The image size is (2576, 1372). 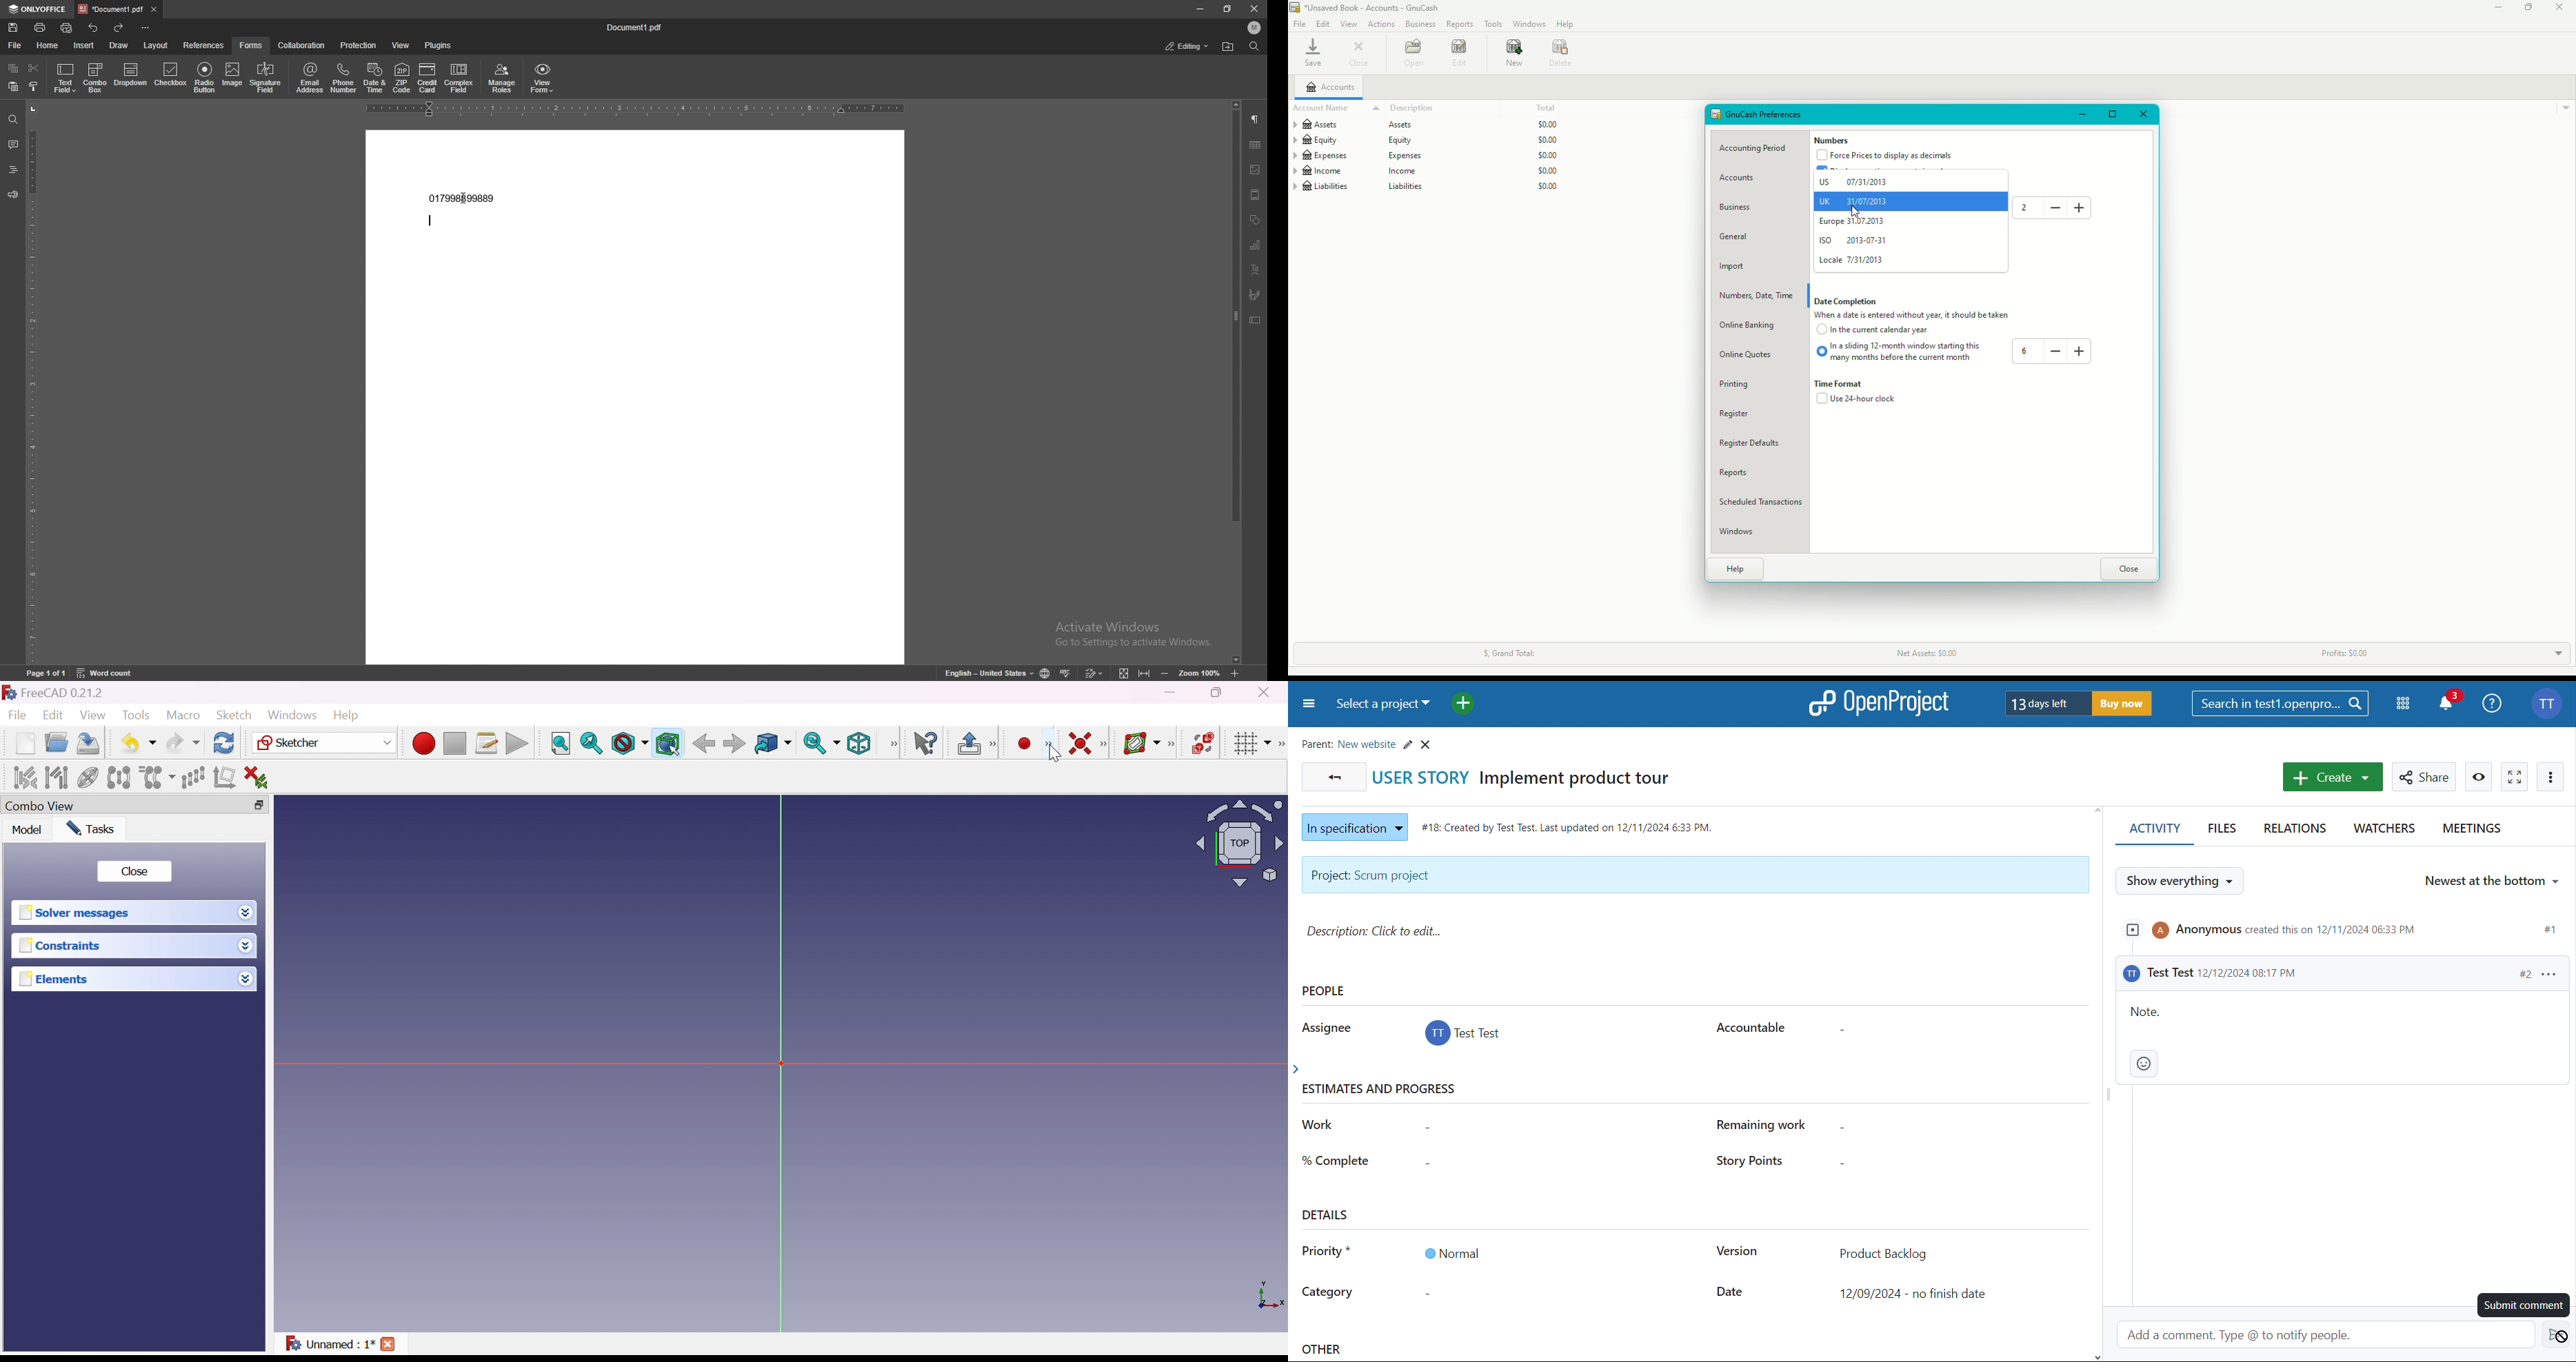 I want to click on File, so click(x=17, y=717).